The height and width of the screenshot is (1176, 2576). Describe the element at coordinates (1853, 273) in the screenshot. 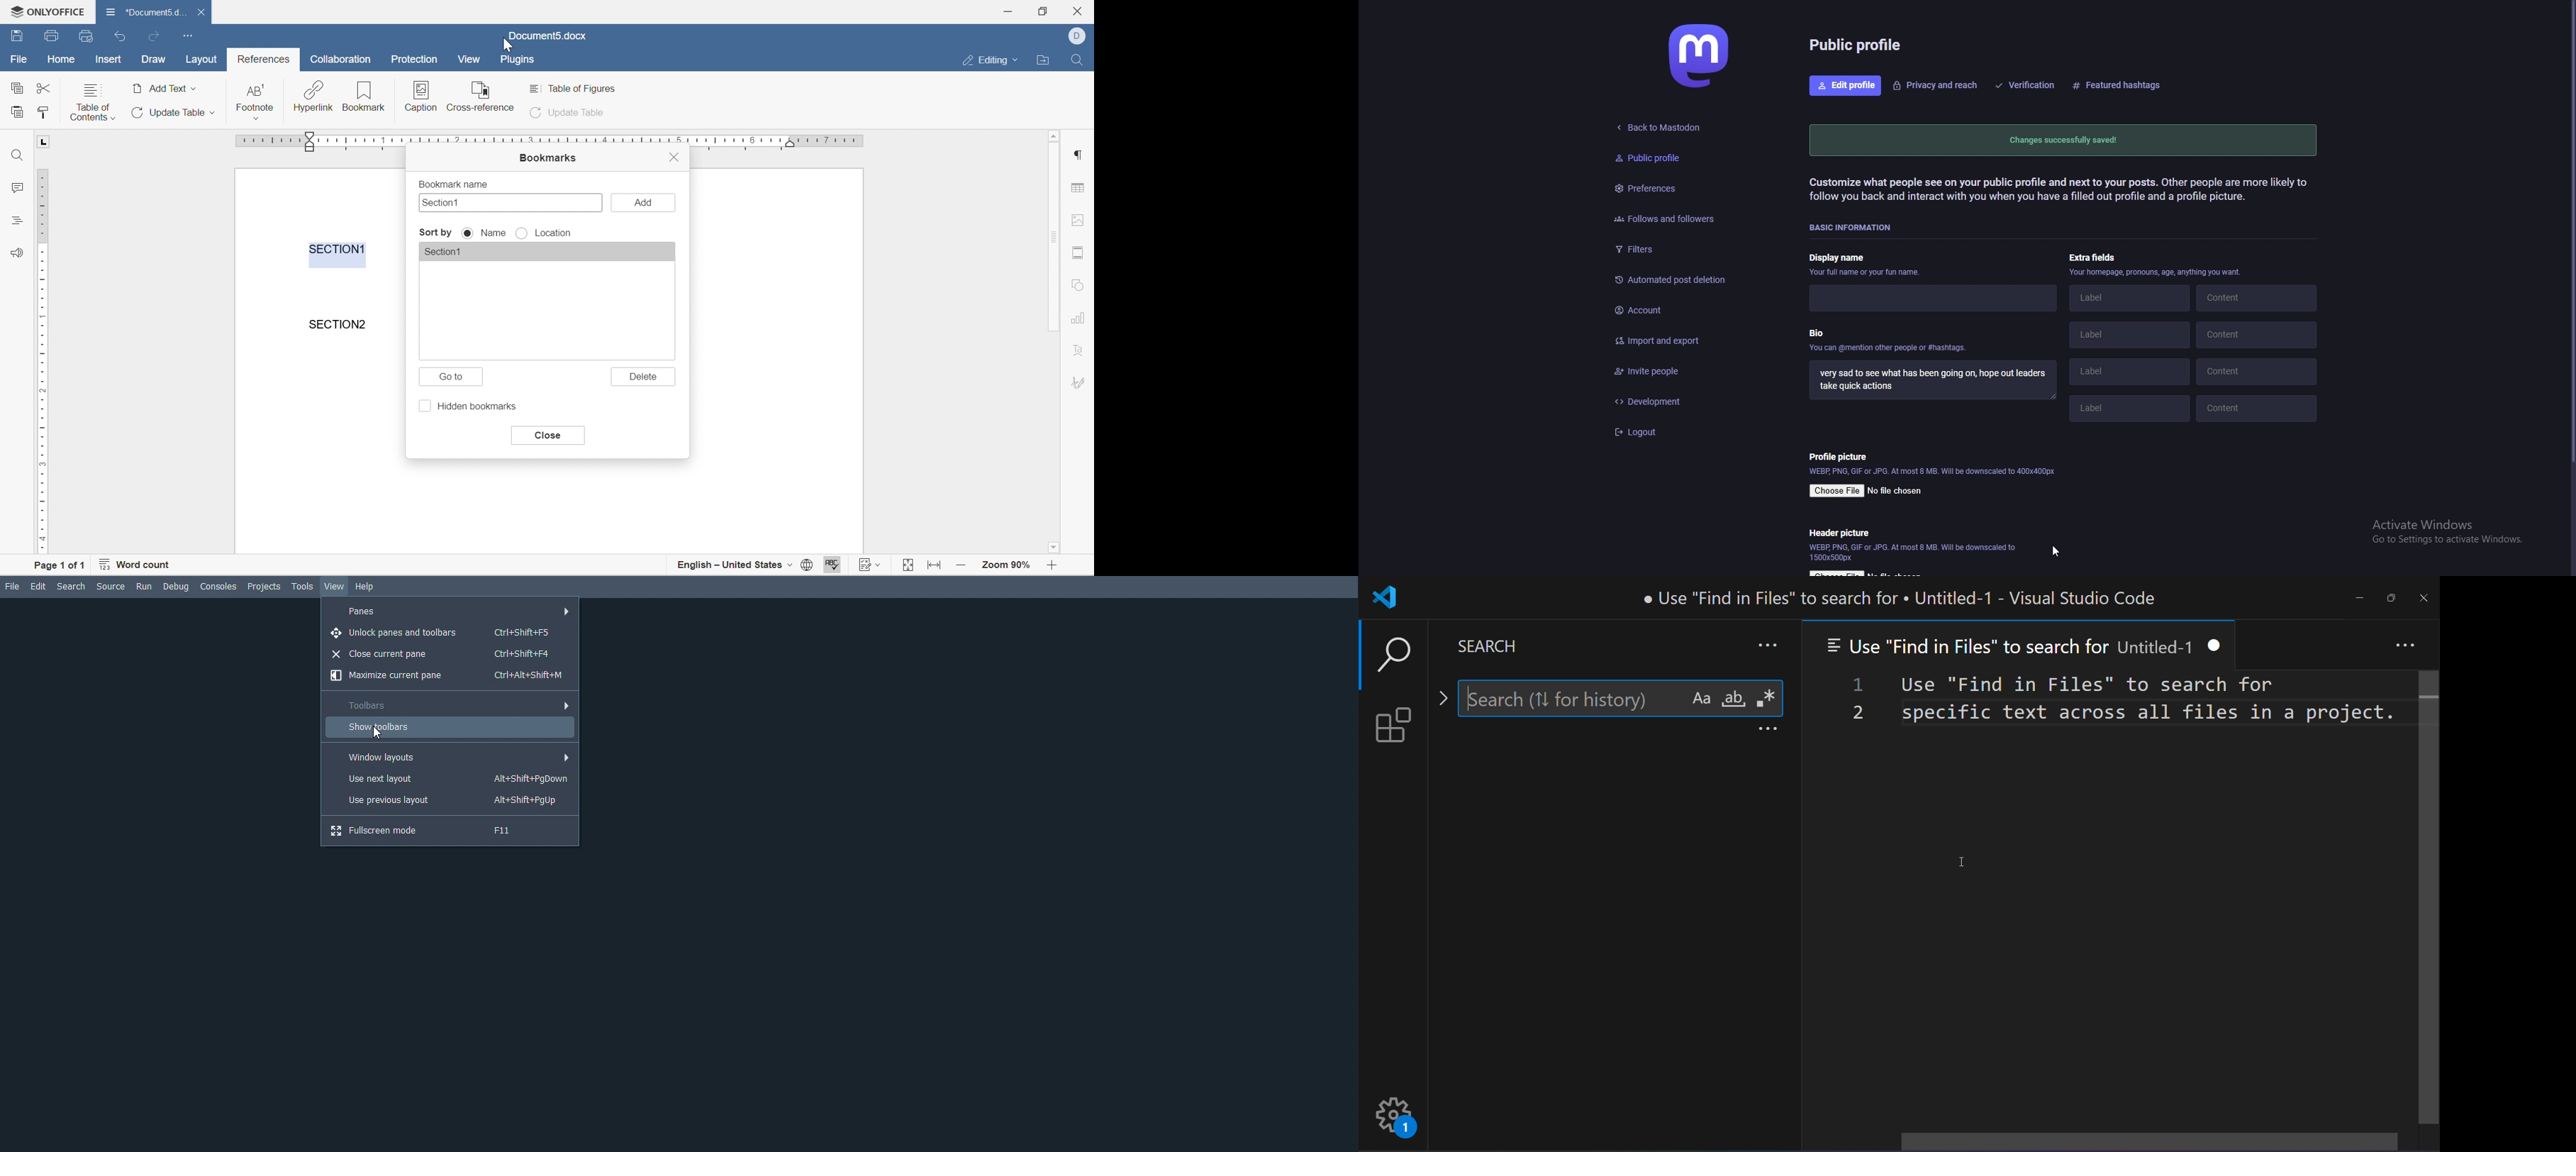

I see `your full name or fun name` at that location.